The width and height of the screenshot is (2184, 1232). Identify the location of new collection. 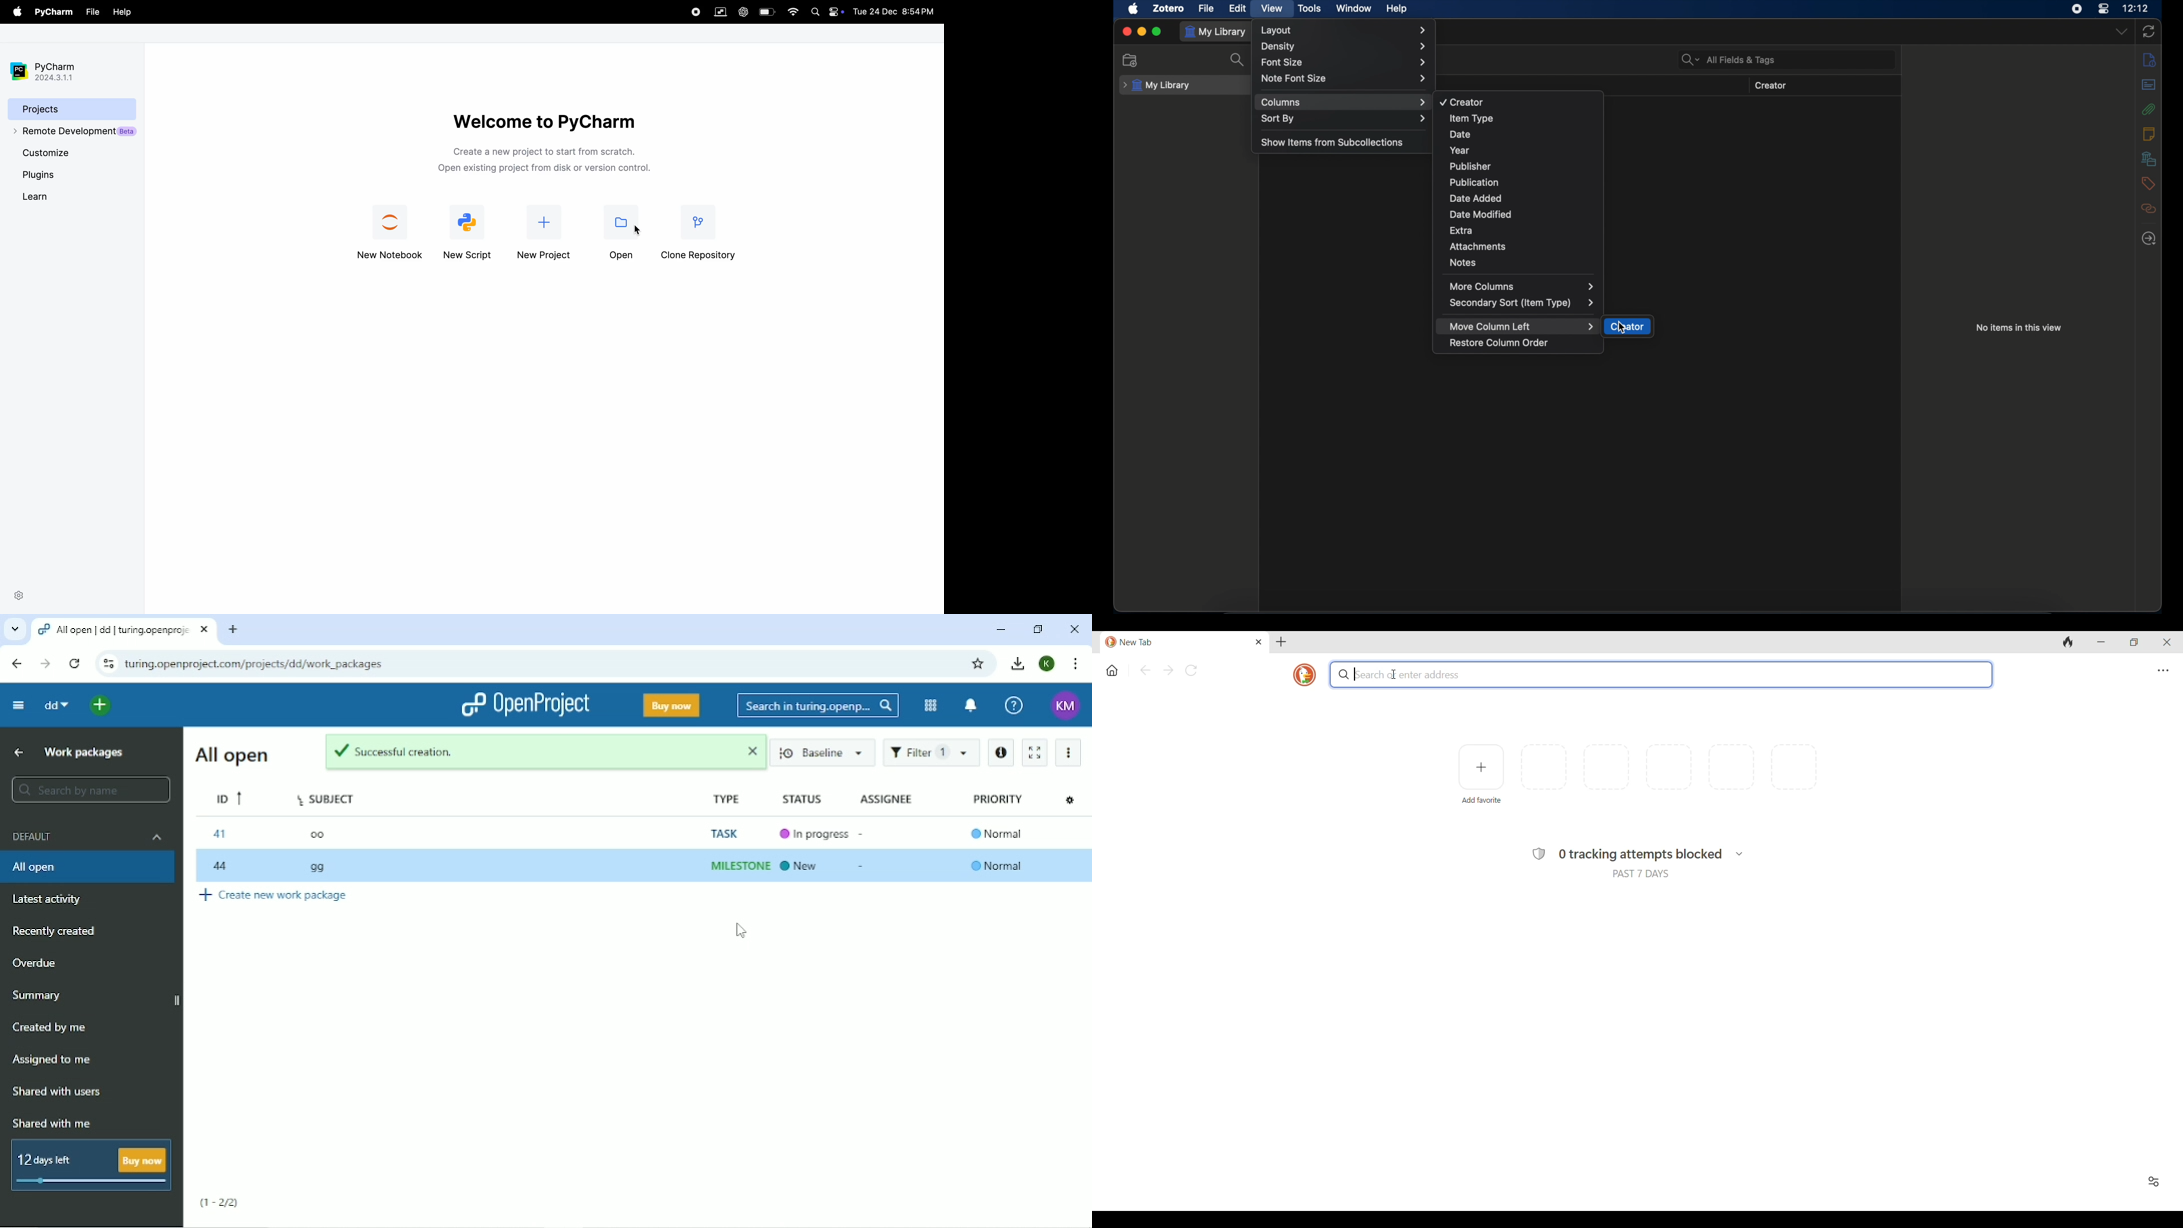
(1130, 60).